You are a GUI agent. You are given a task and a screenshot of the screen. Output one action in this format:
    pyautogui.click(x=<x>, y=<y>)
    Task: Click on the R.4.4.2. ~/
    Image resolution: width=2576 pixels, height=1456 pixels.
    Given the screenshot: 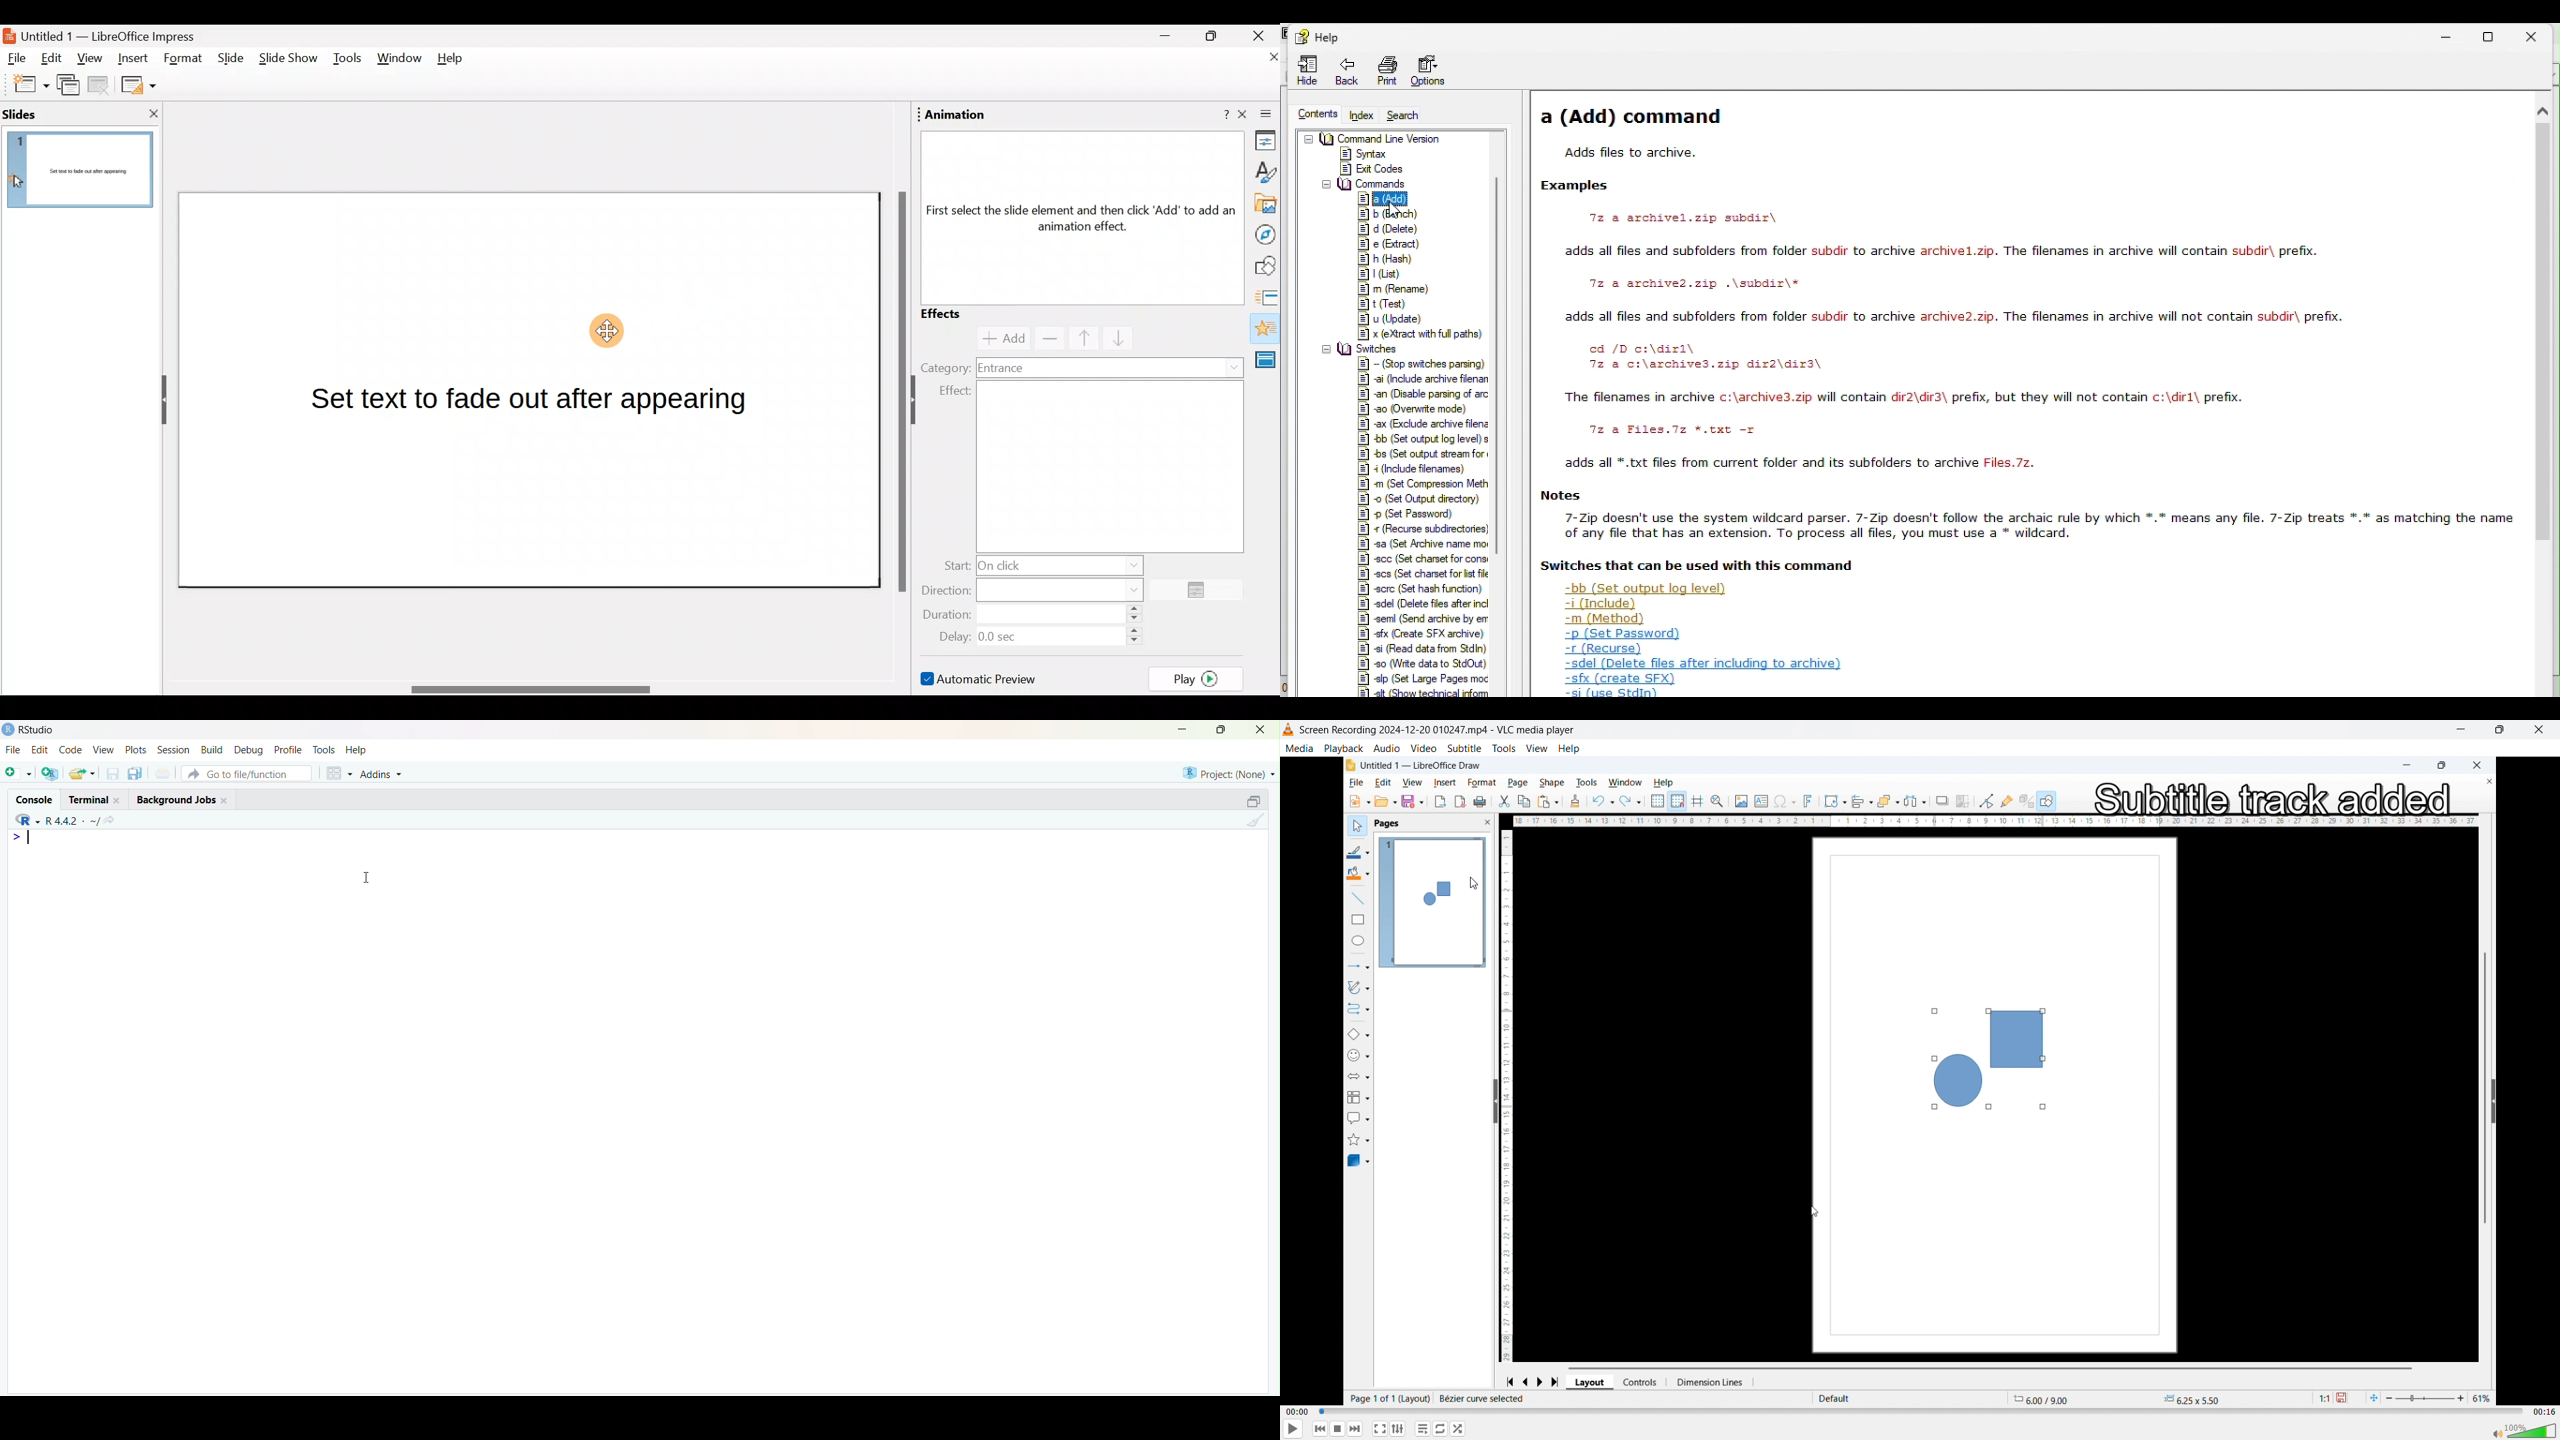 What is the action you would take?
    pyautogui.click(x=73, y=819)
    